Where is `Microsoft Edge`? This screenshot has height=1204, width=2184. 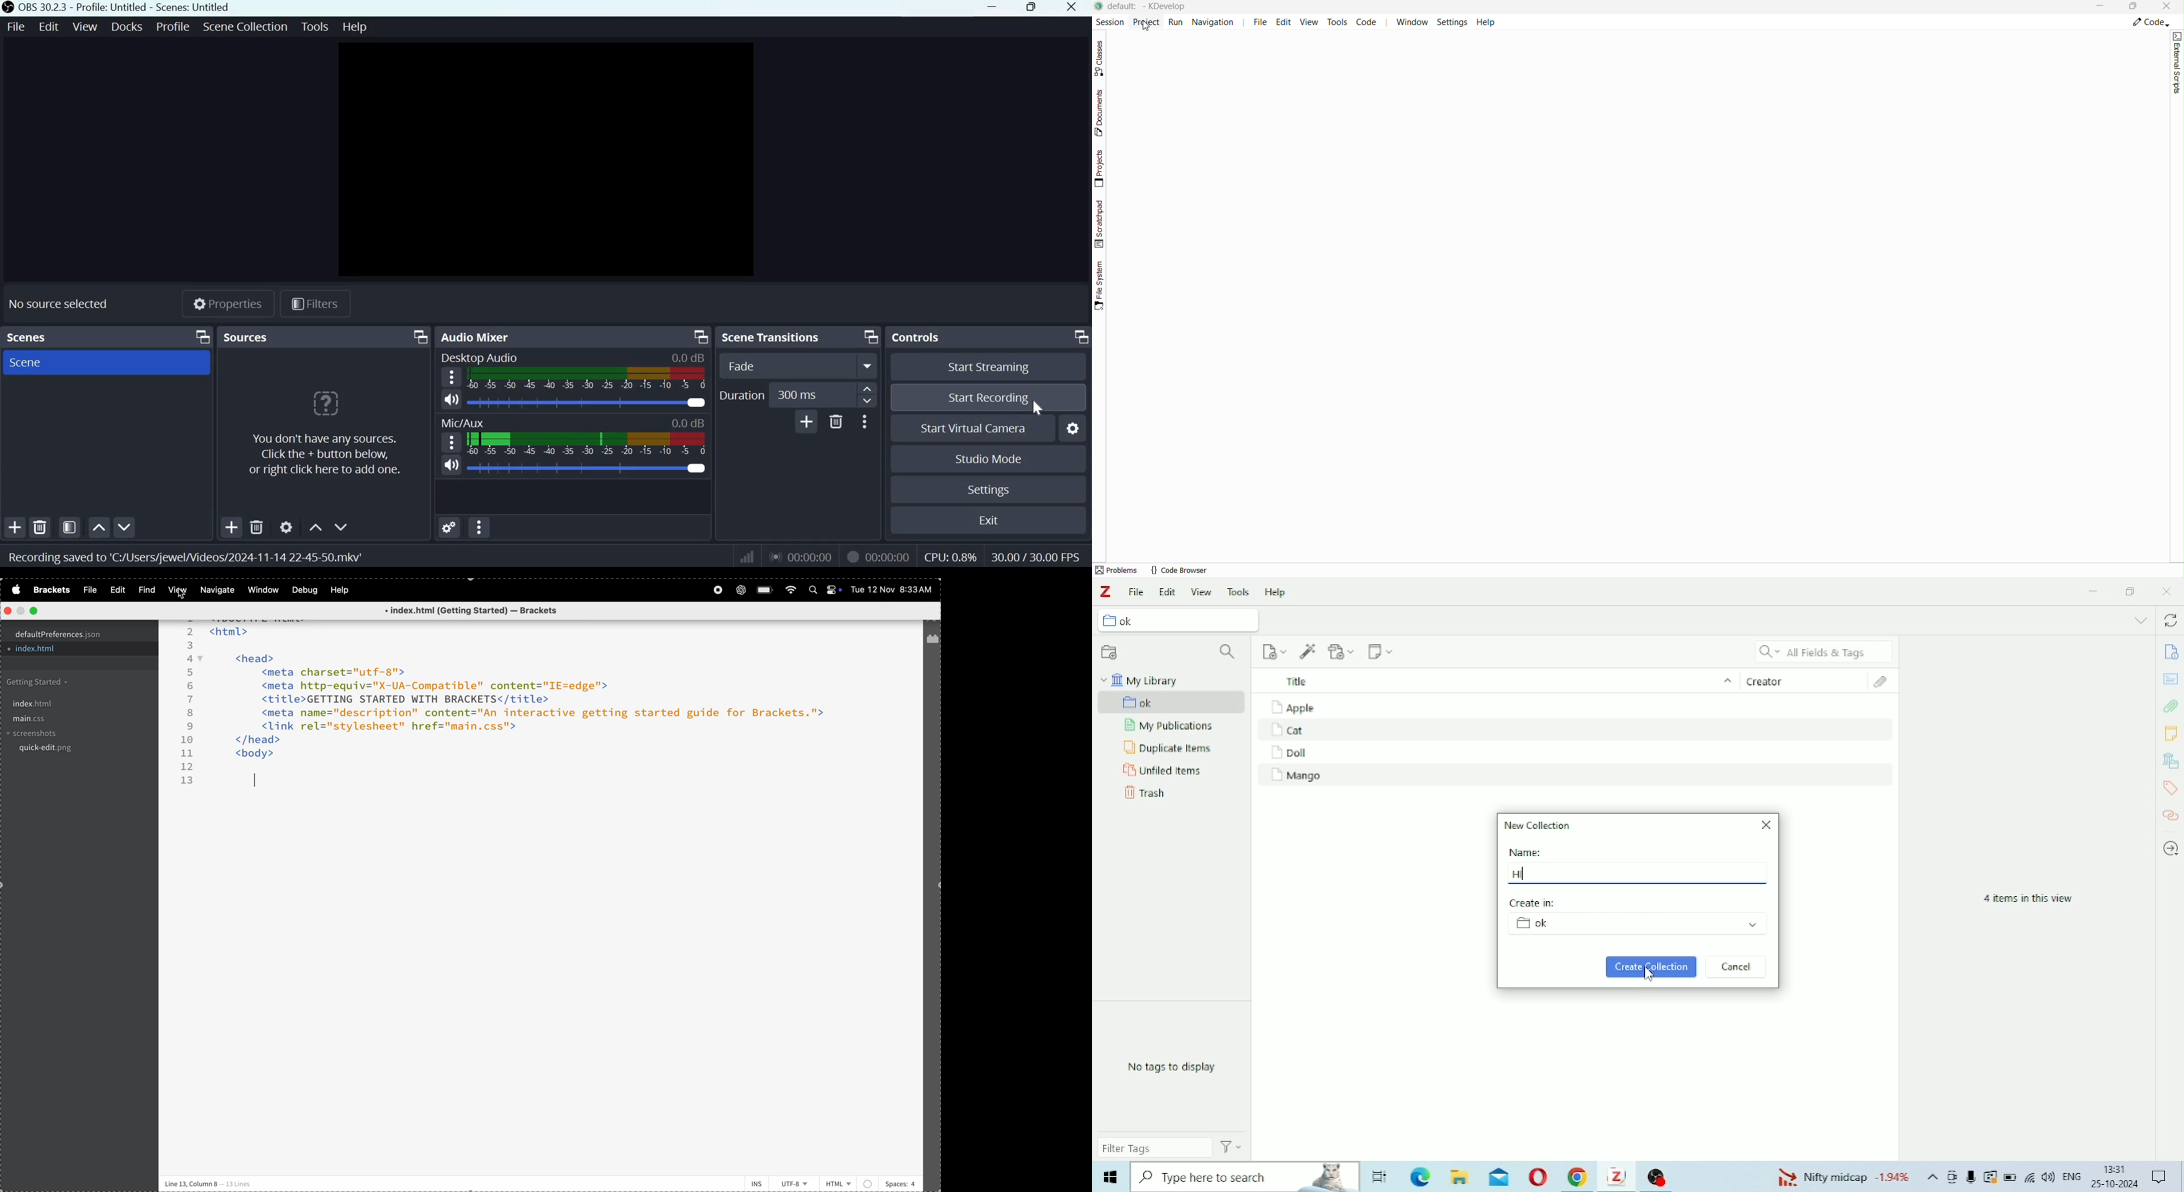
Microsoft Edge is located at coordinates (1420, 1176).